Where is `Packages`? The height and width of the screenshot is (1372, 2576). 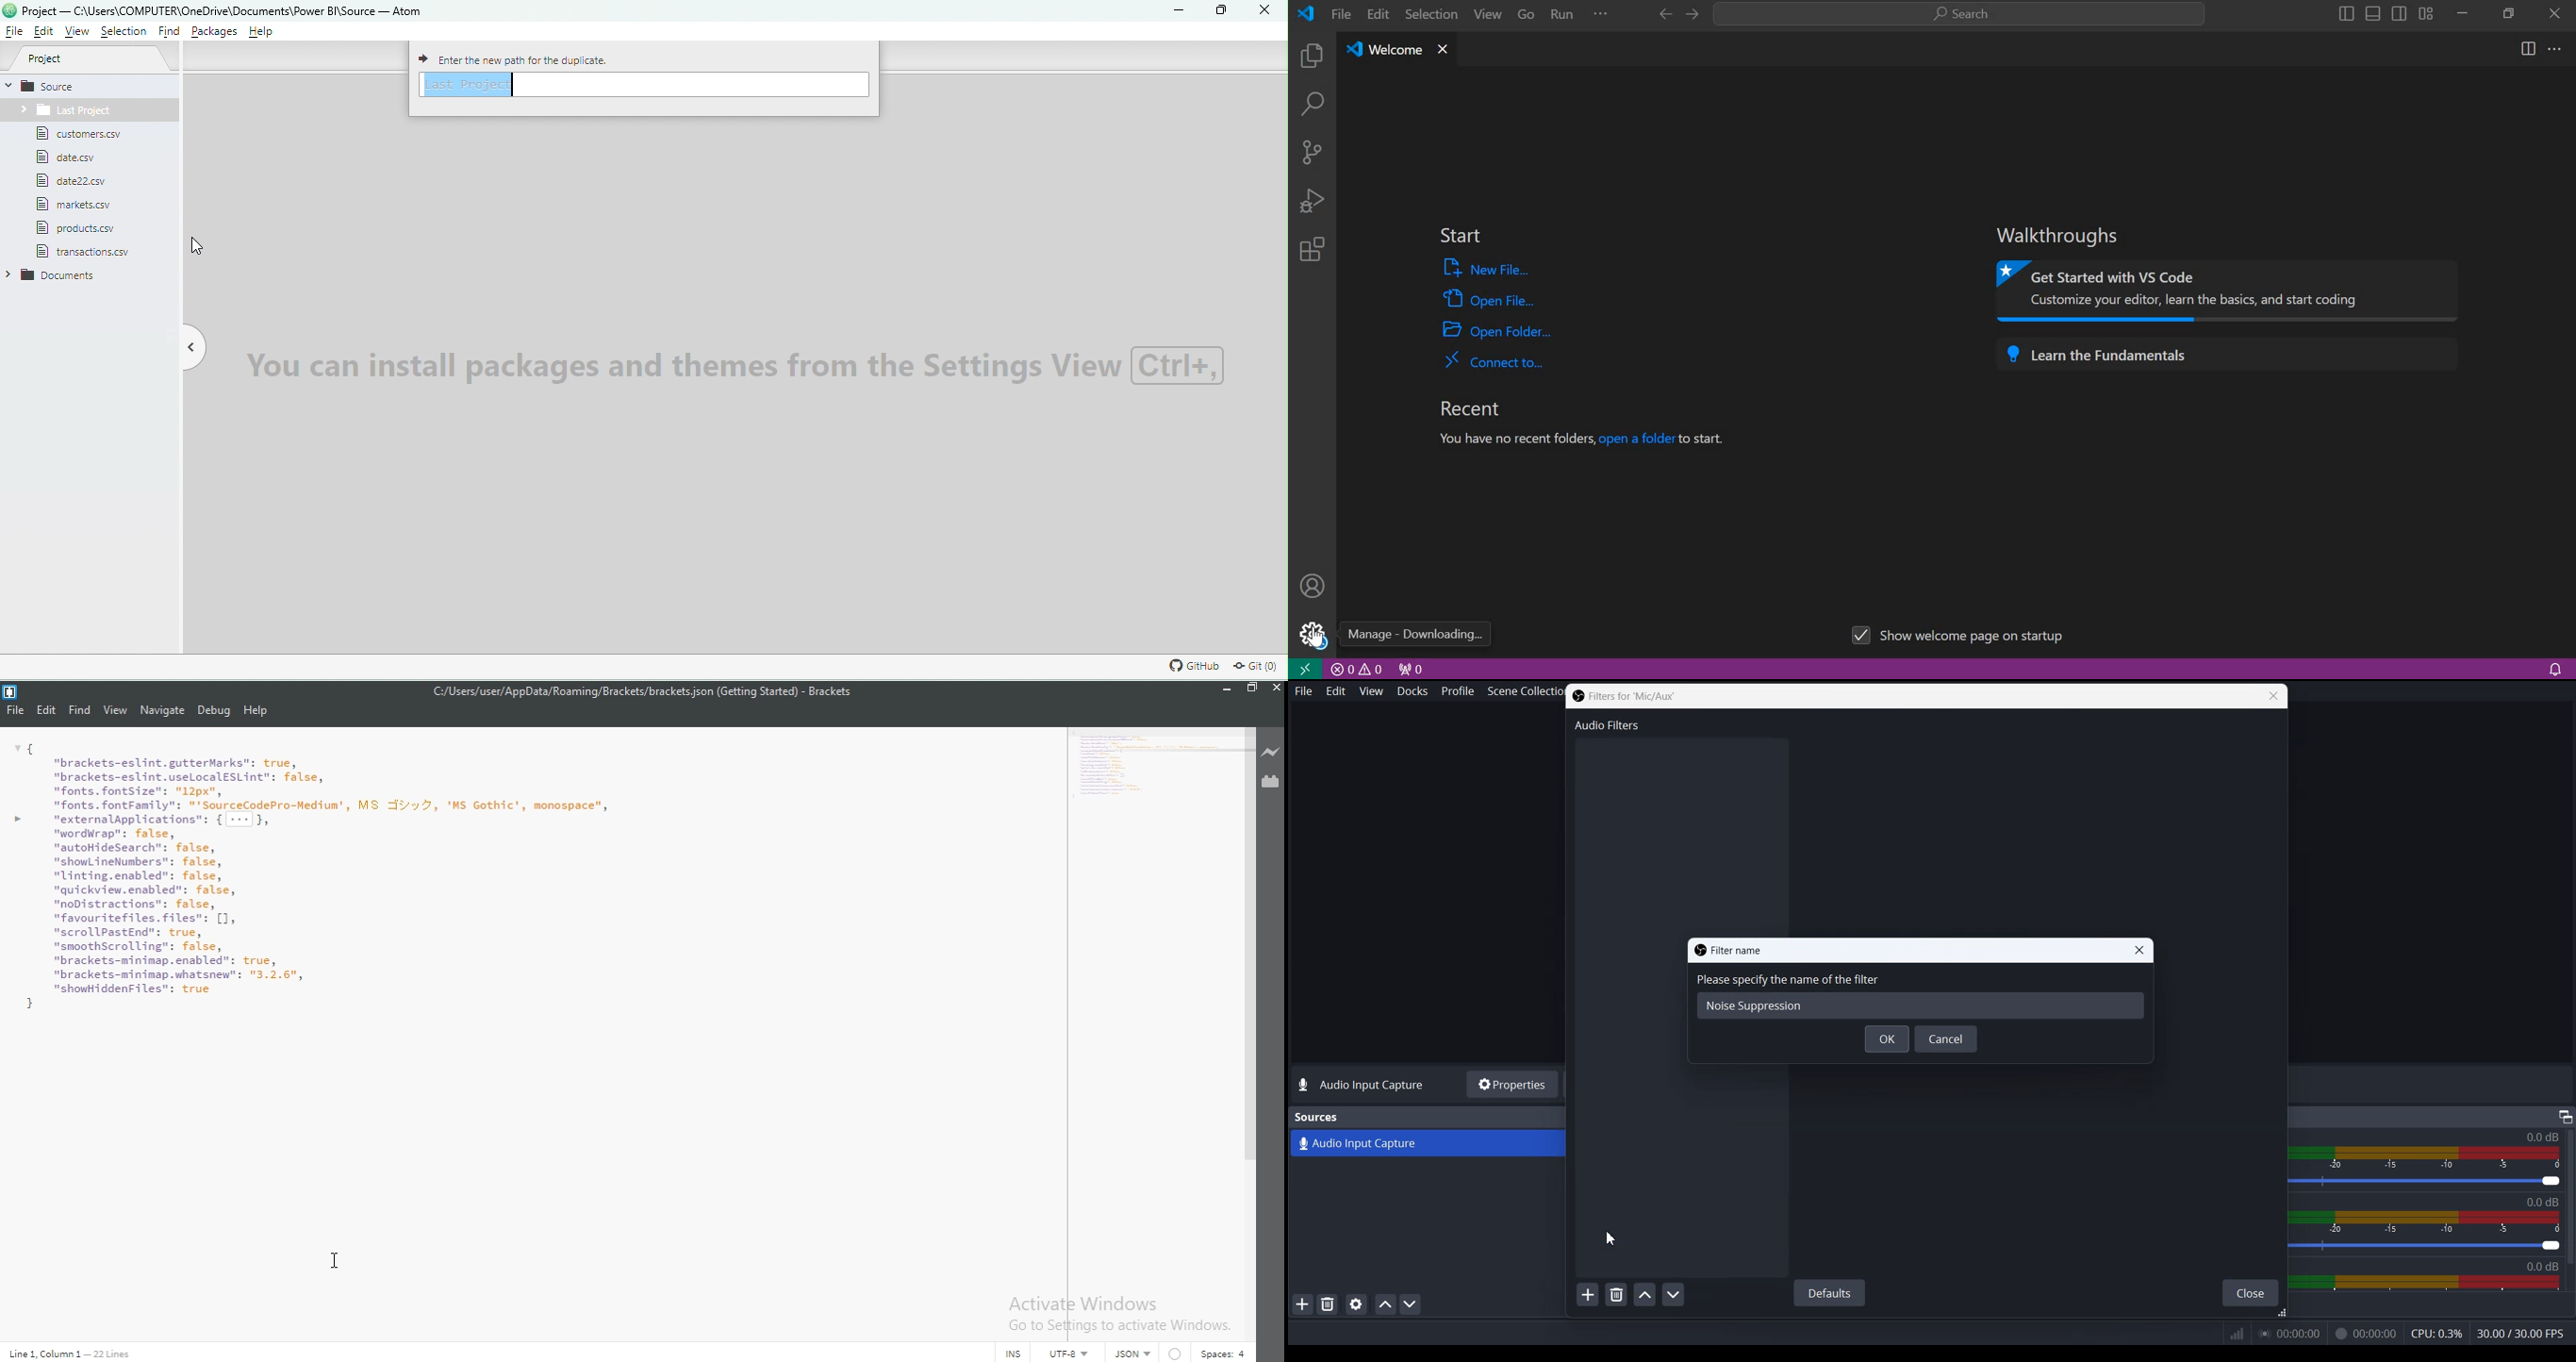 Packages is located at coordinates (215, 32).